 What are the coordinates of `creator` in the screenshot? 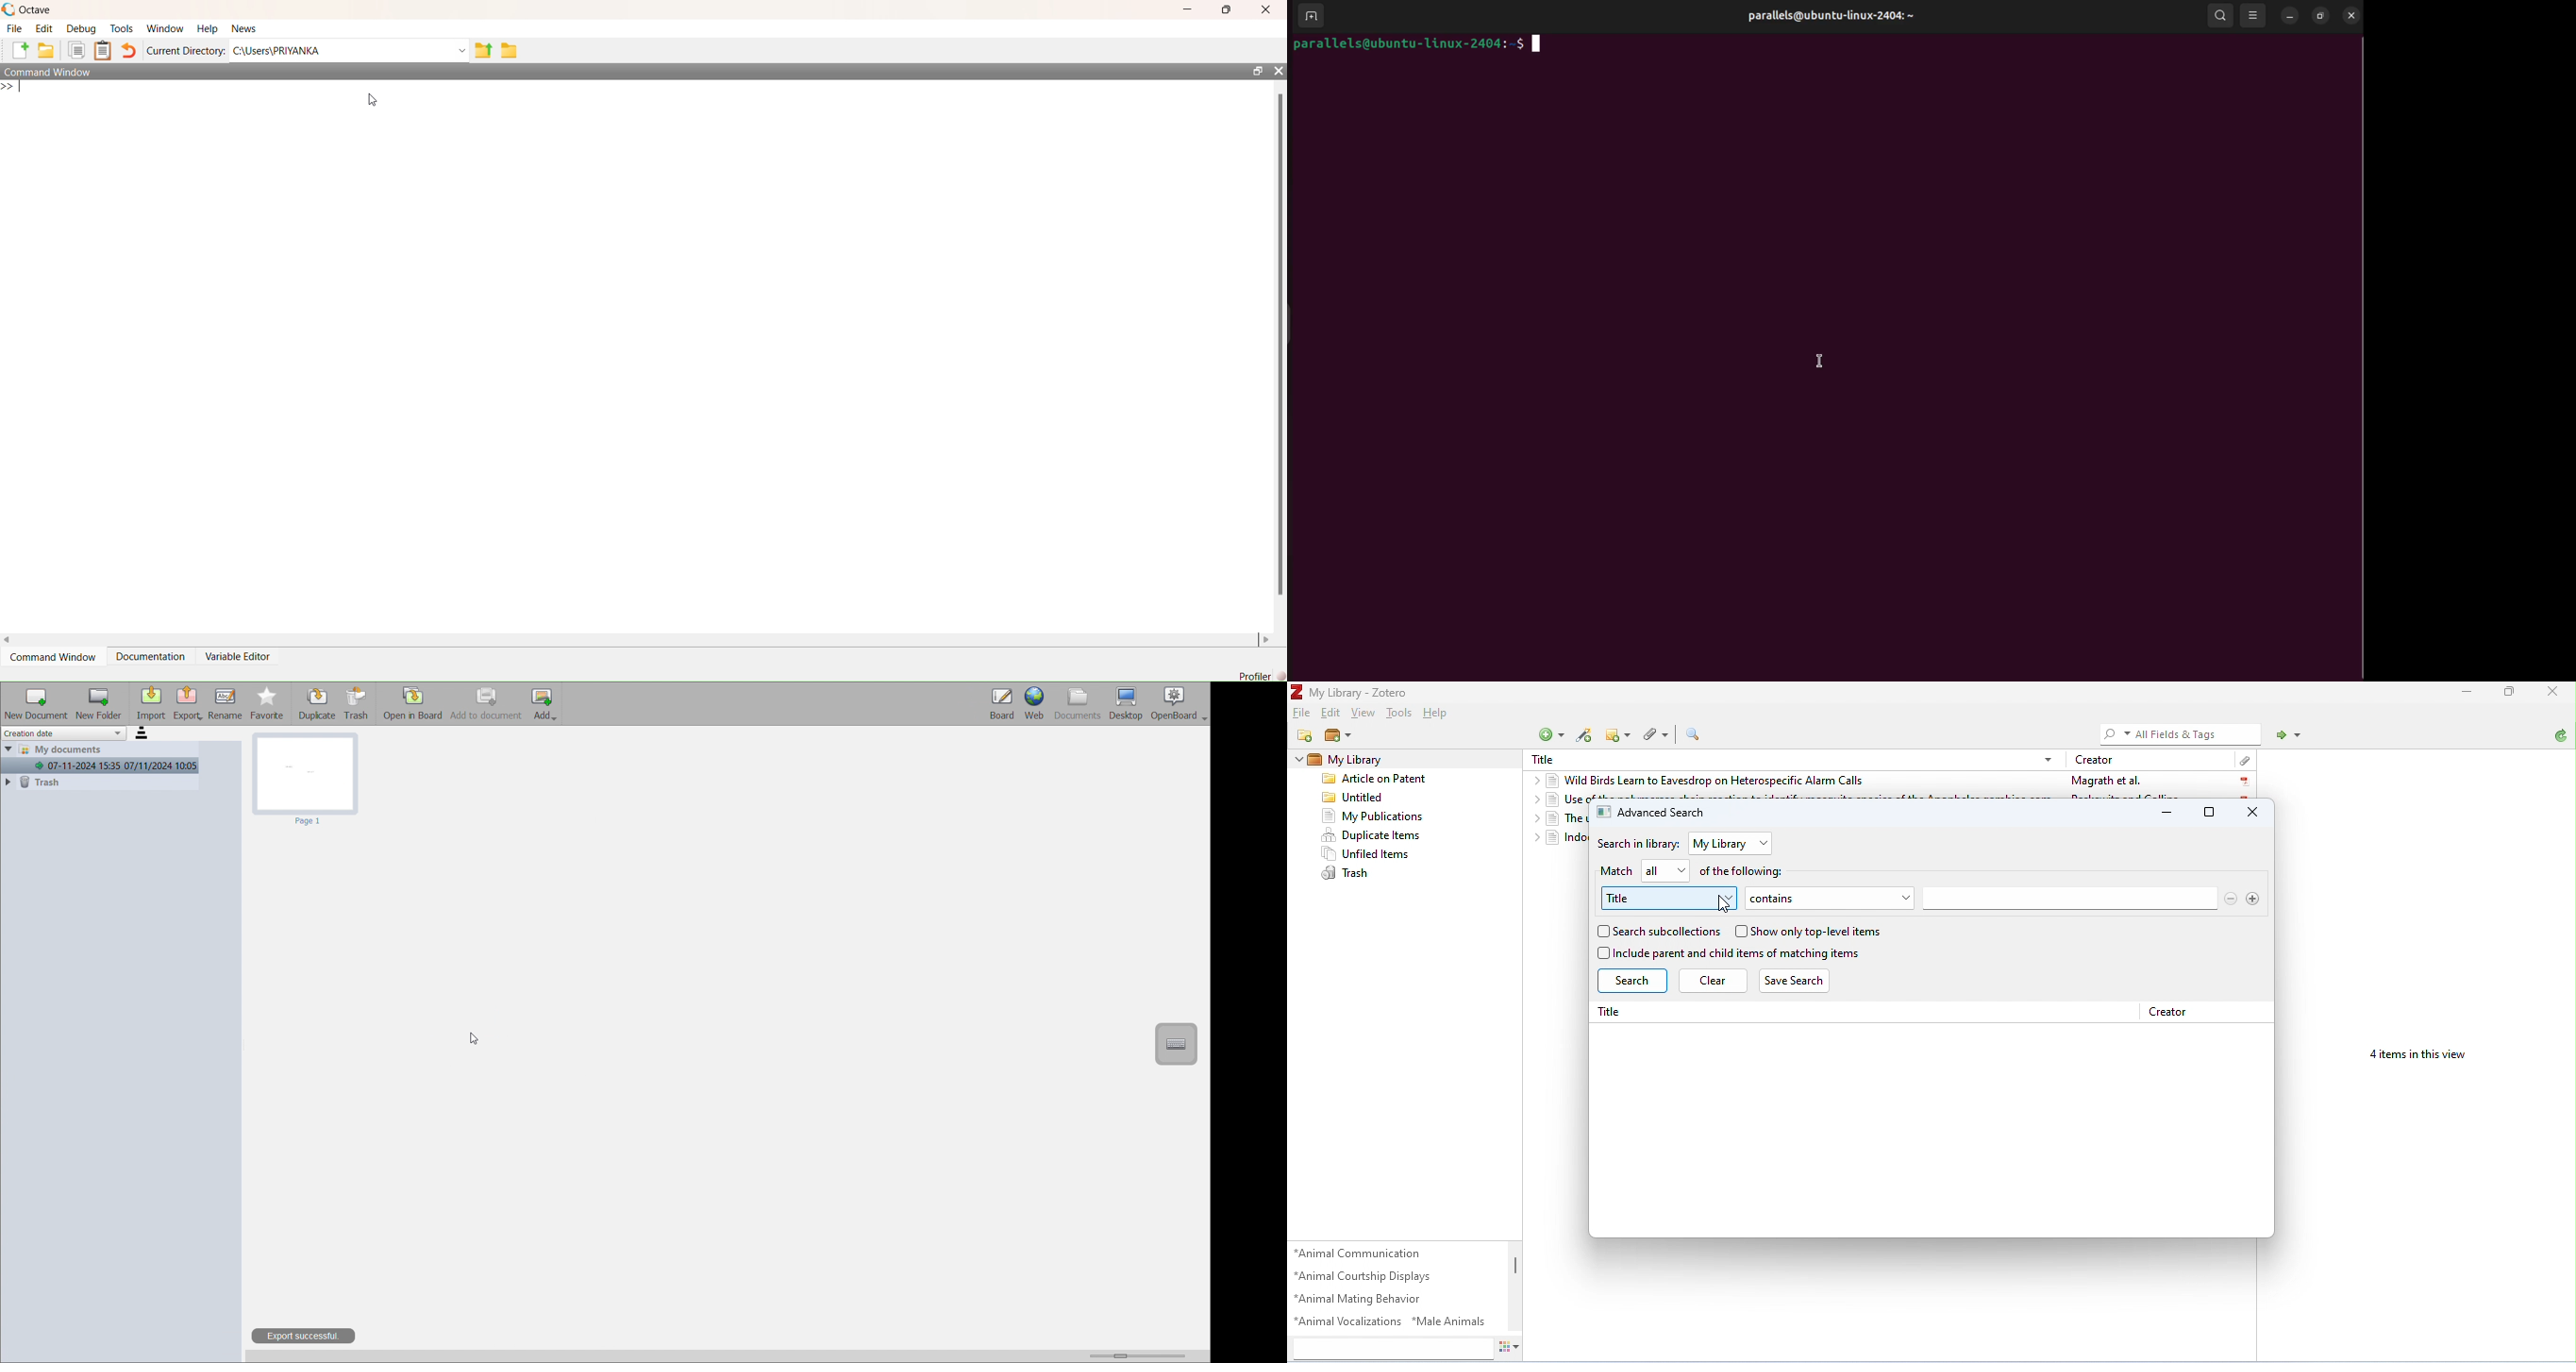 It's located at (2168, 1012).